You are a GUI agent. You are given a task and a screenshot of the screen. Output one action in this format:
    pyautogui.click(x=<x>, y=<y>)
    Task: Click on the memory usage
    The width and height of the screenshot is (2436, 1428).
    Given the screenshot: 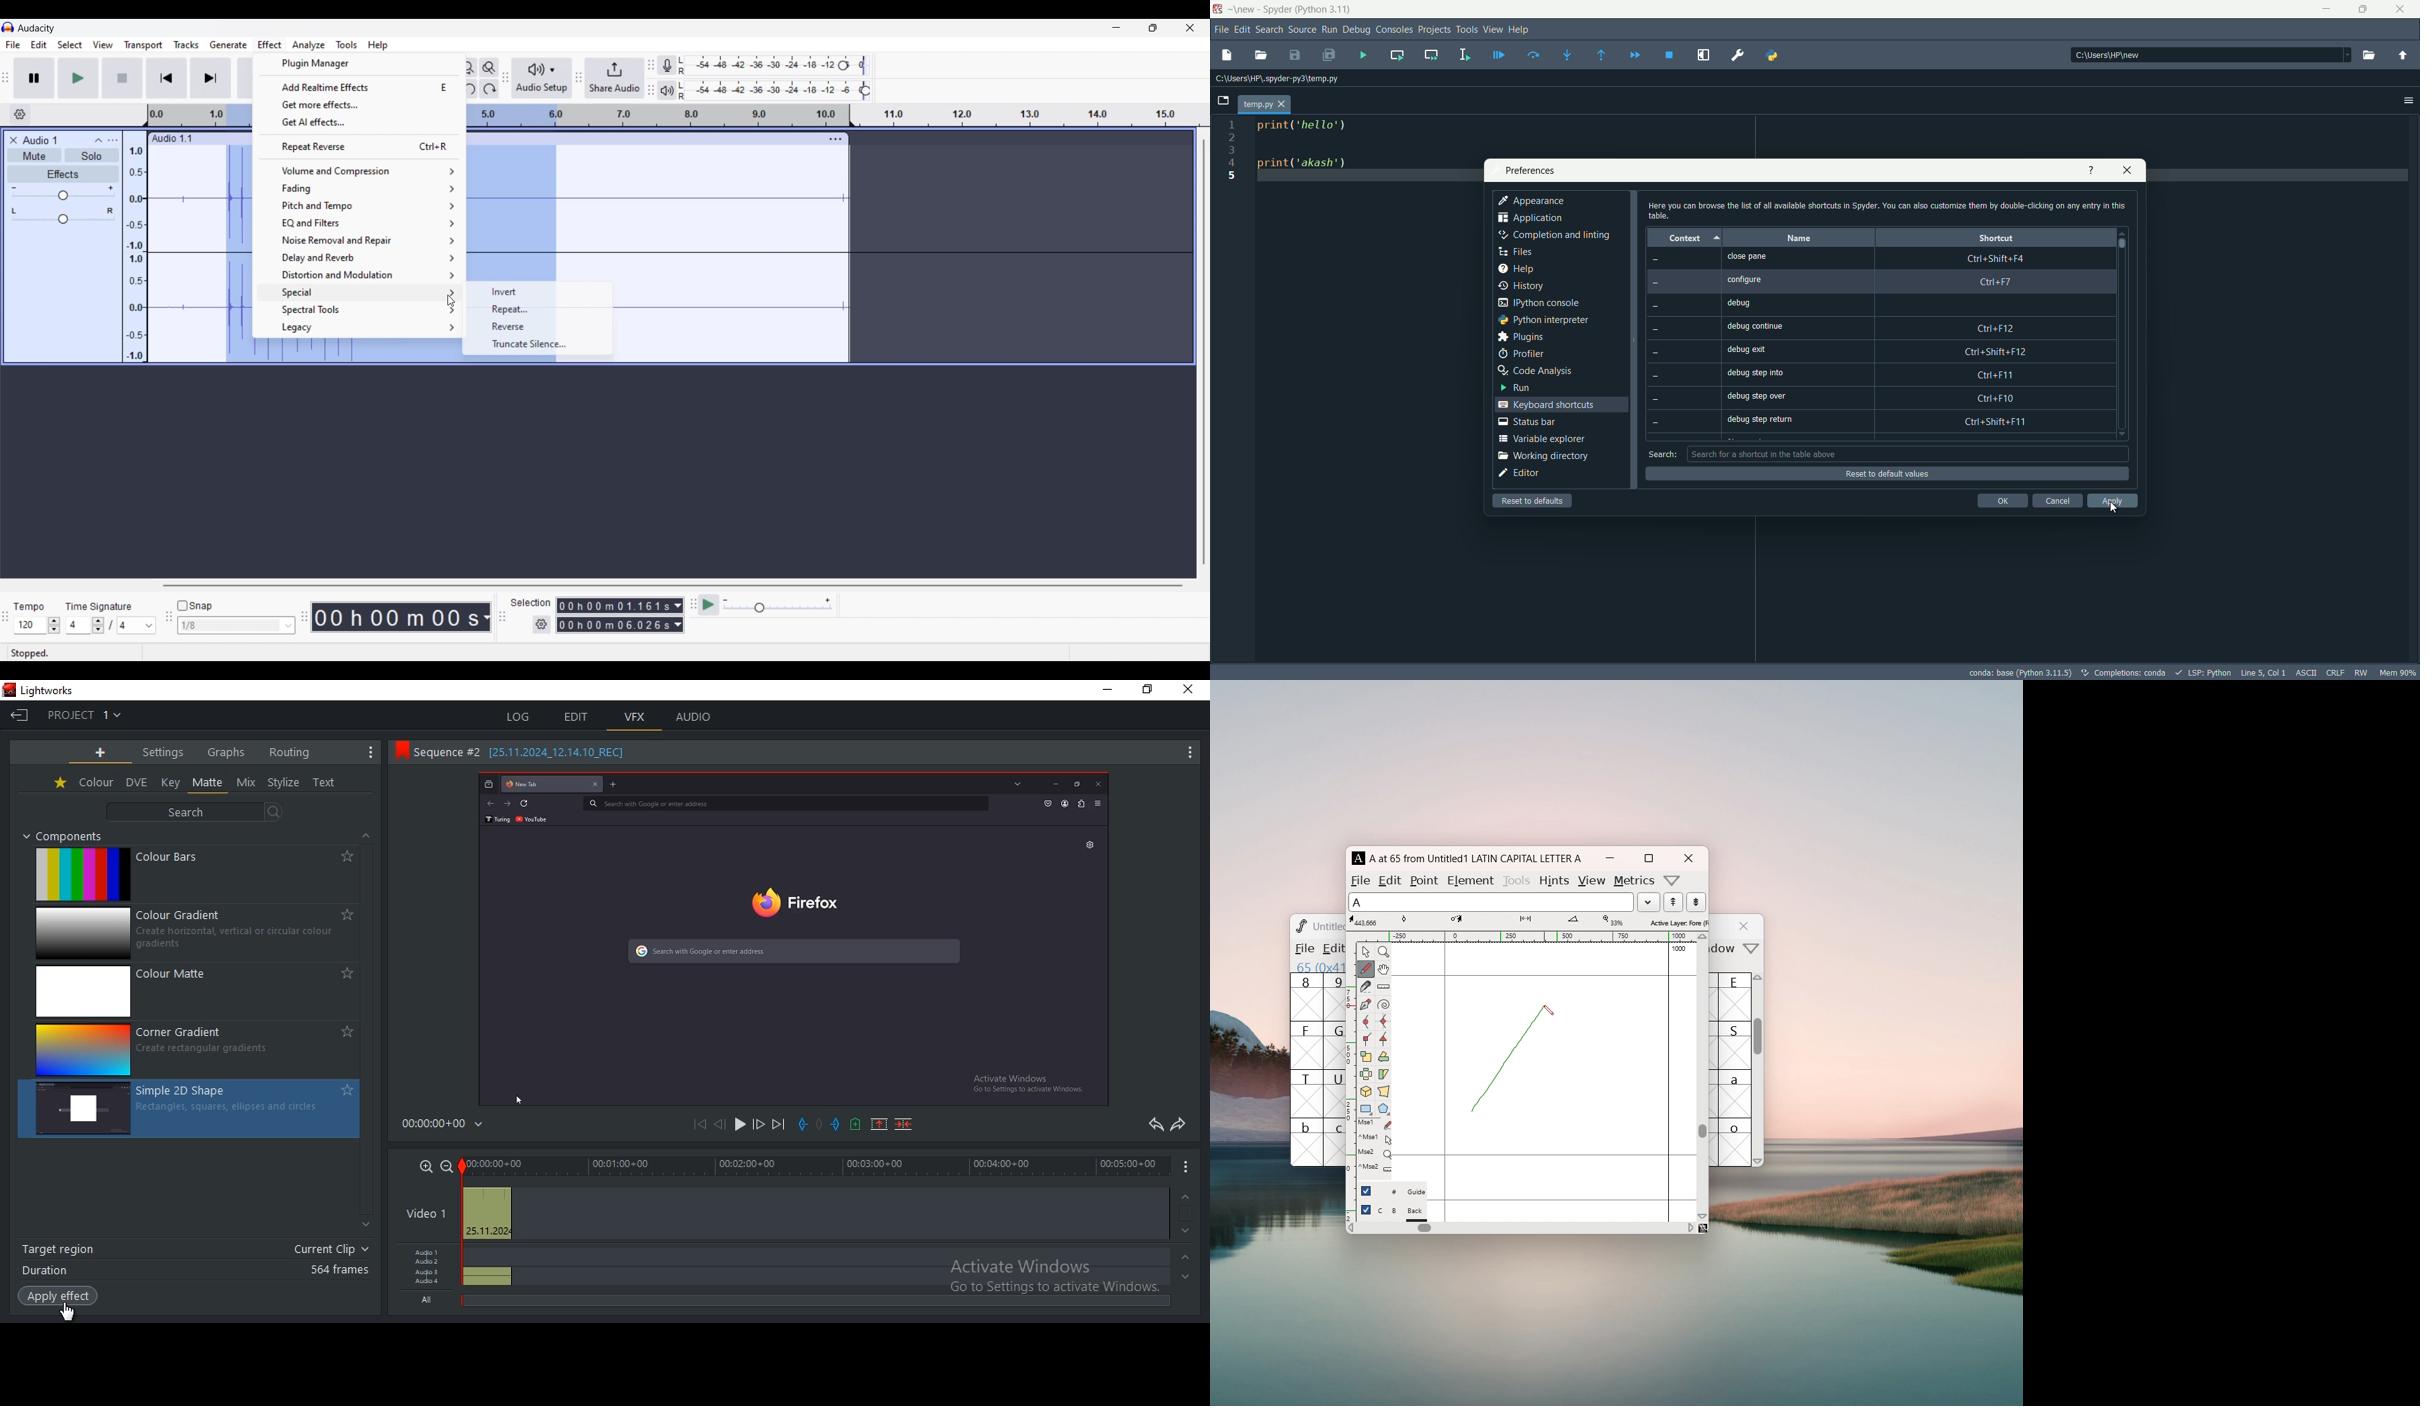 What is the action you would take?
    pyautogui.click(x=2399, y=673)
    